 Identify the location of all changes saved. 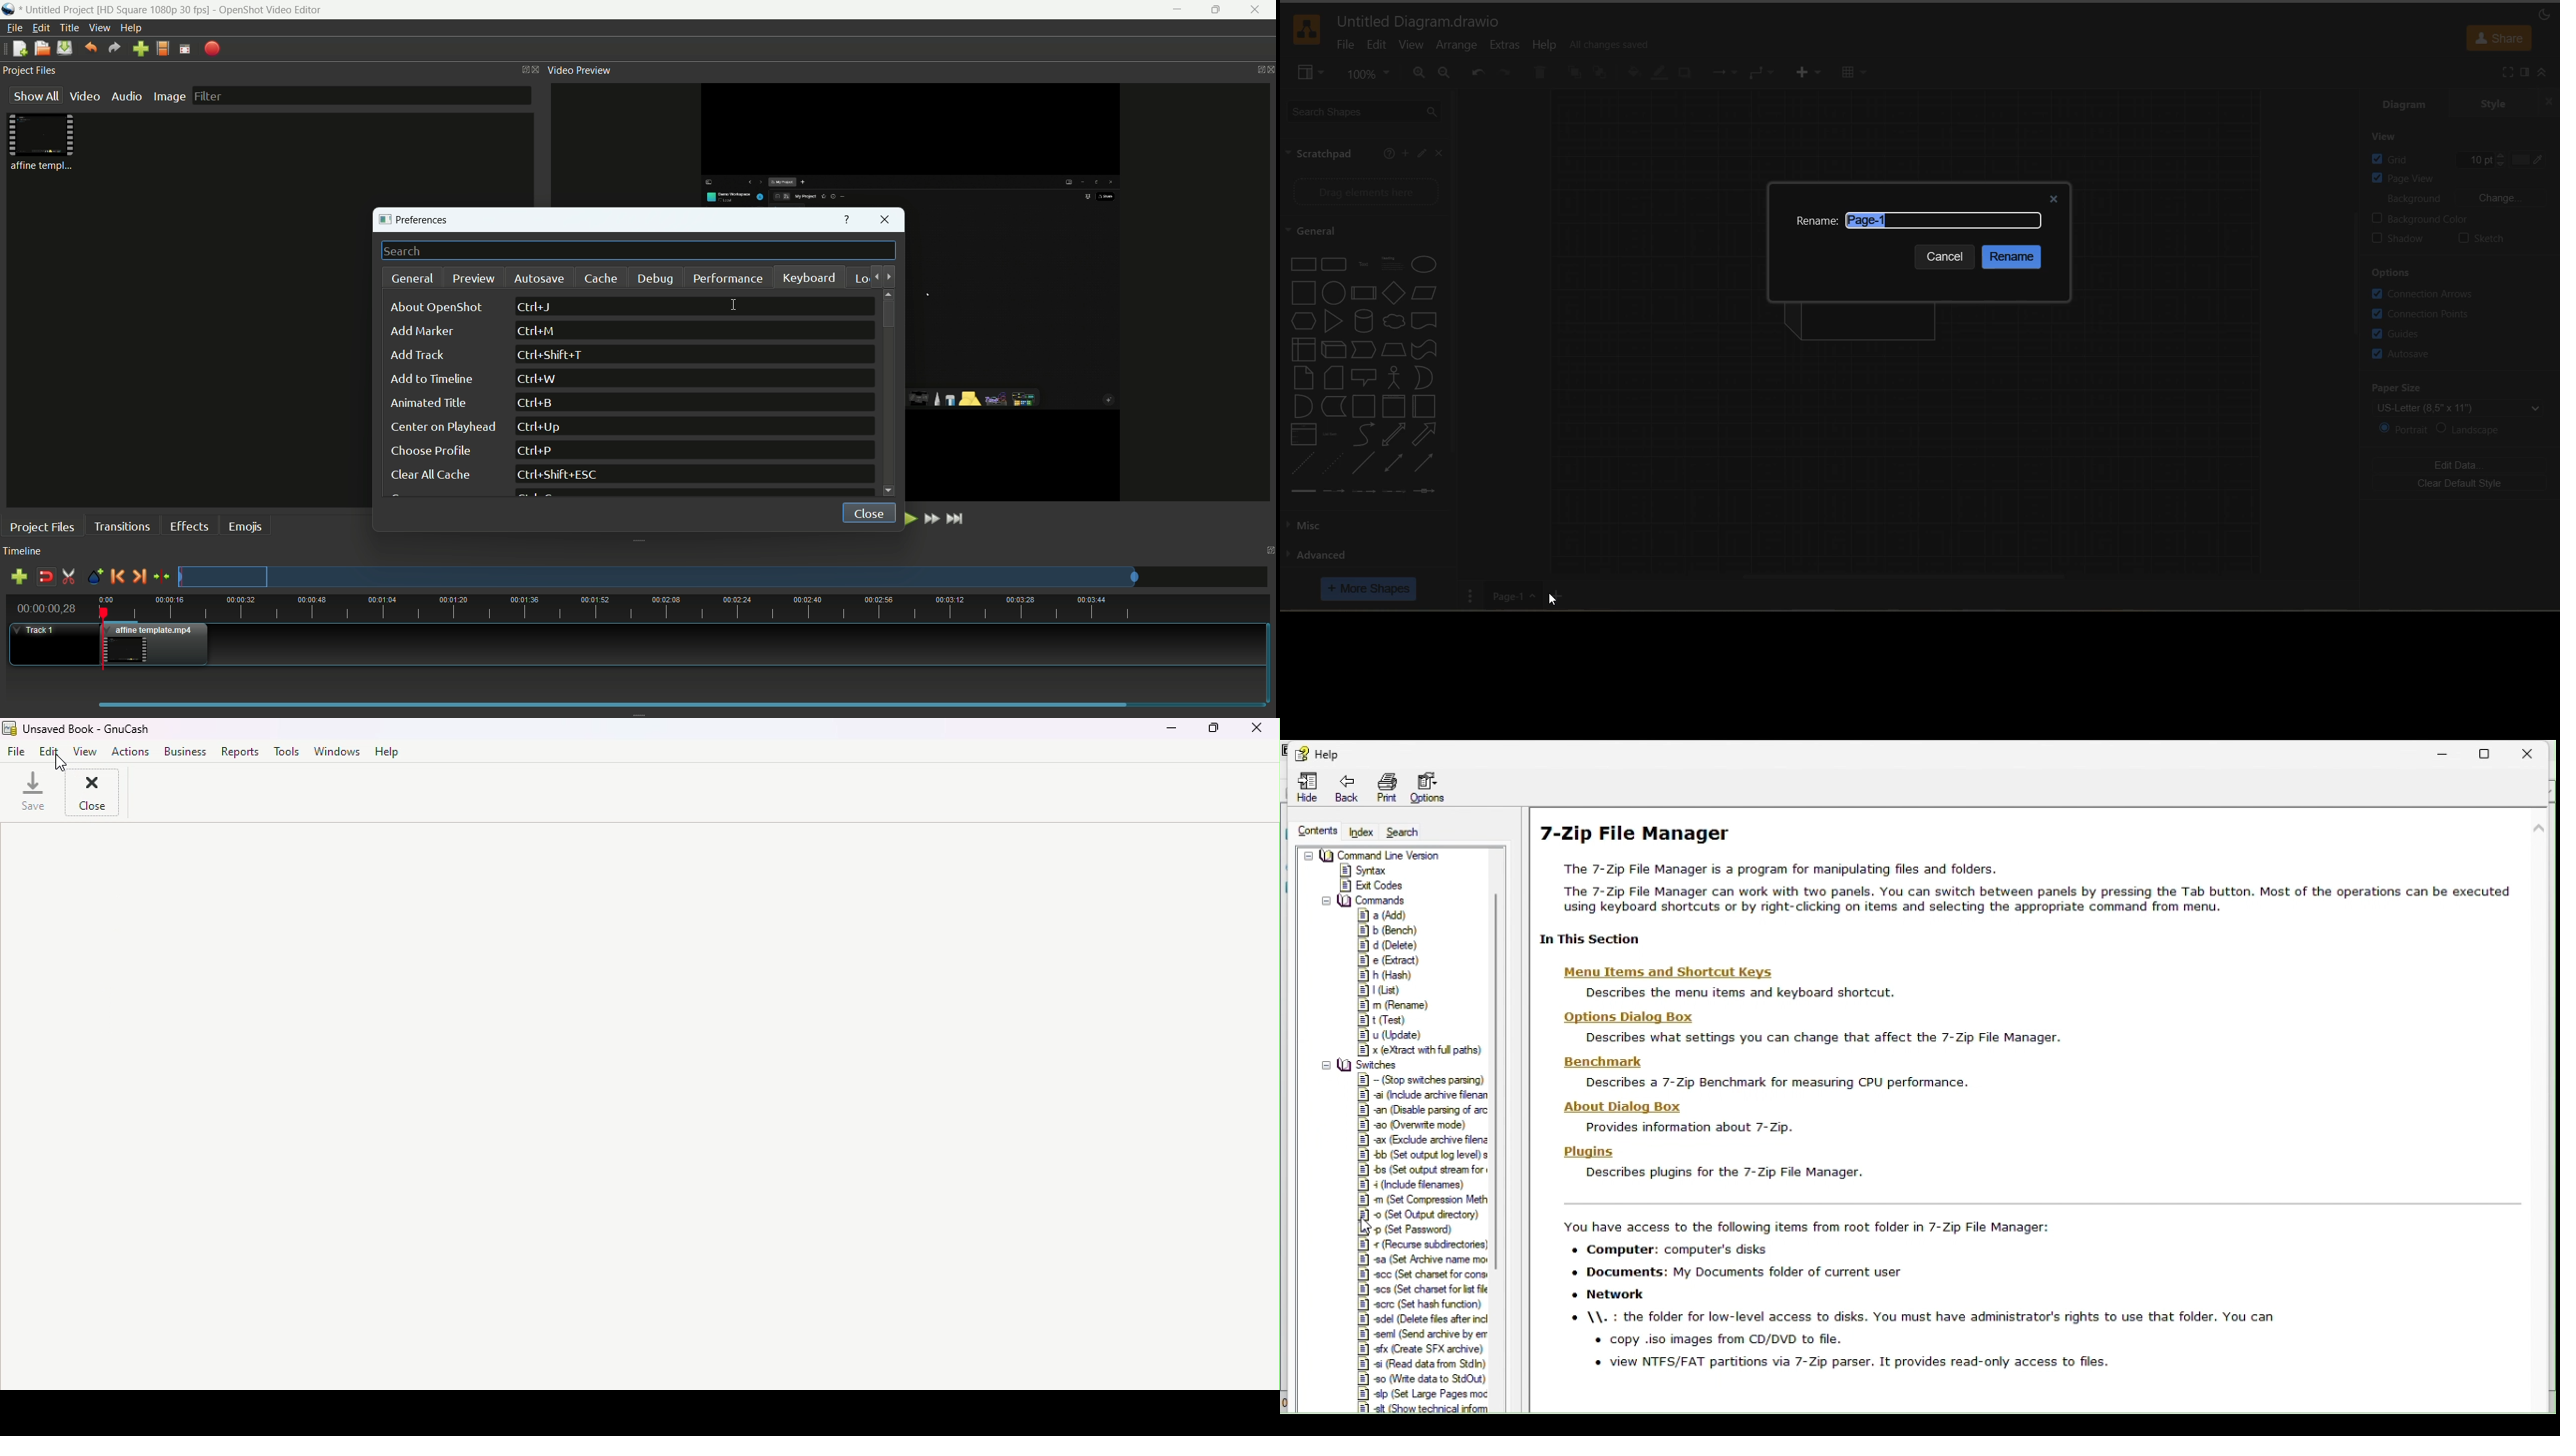
(1611, 43).